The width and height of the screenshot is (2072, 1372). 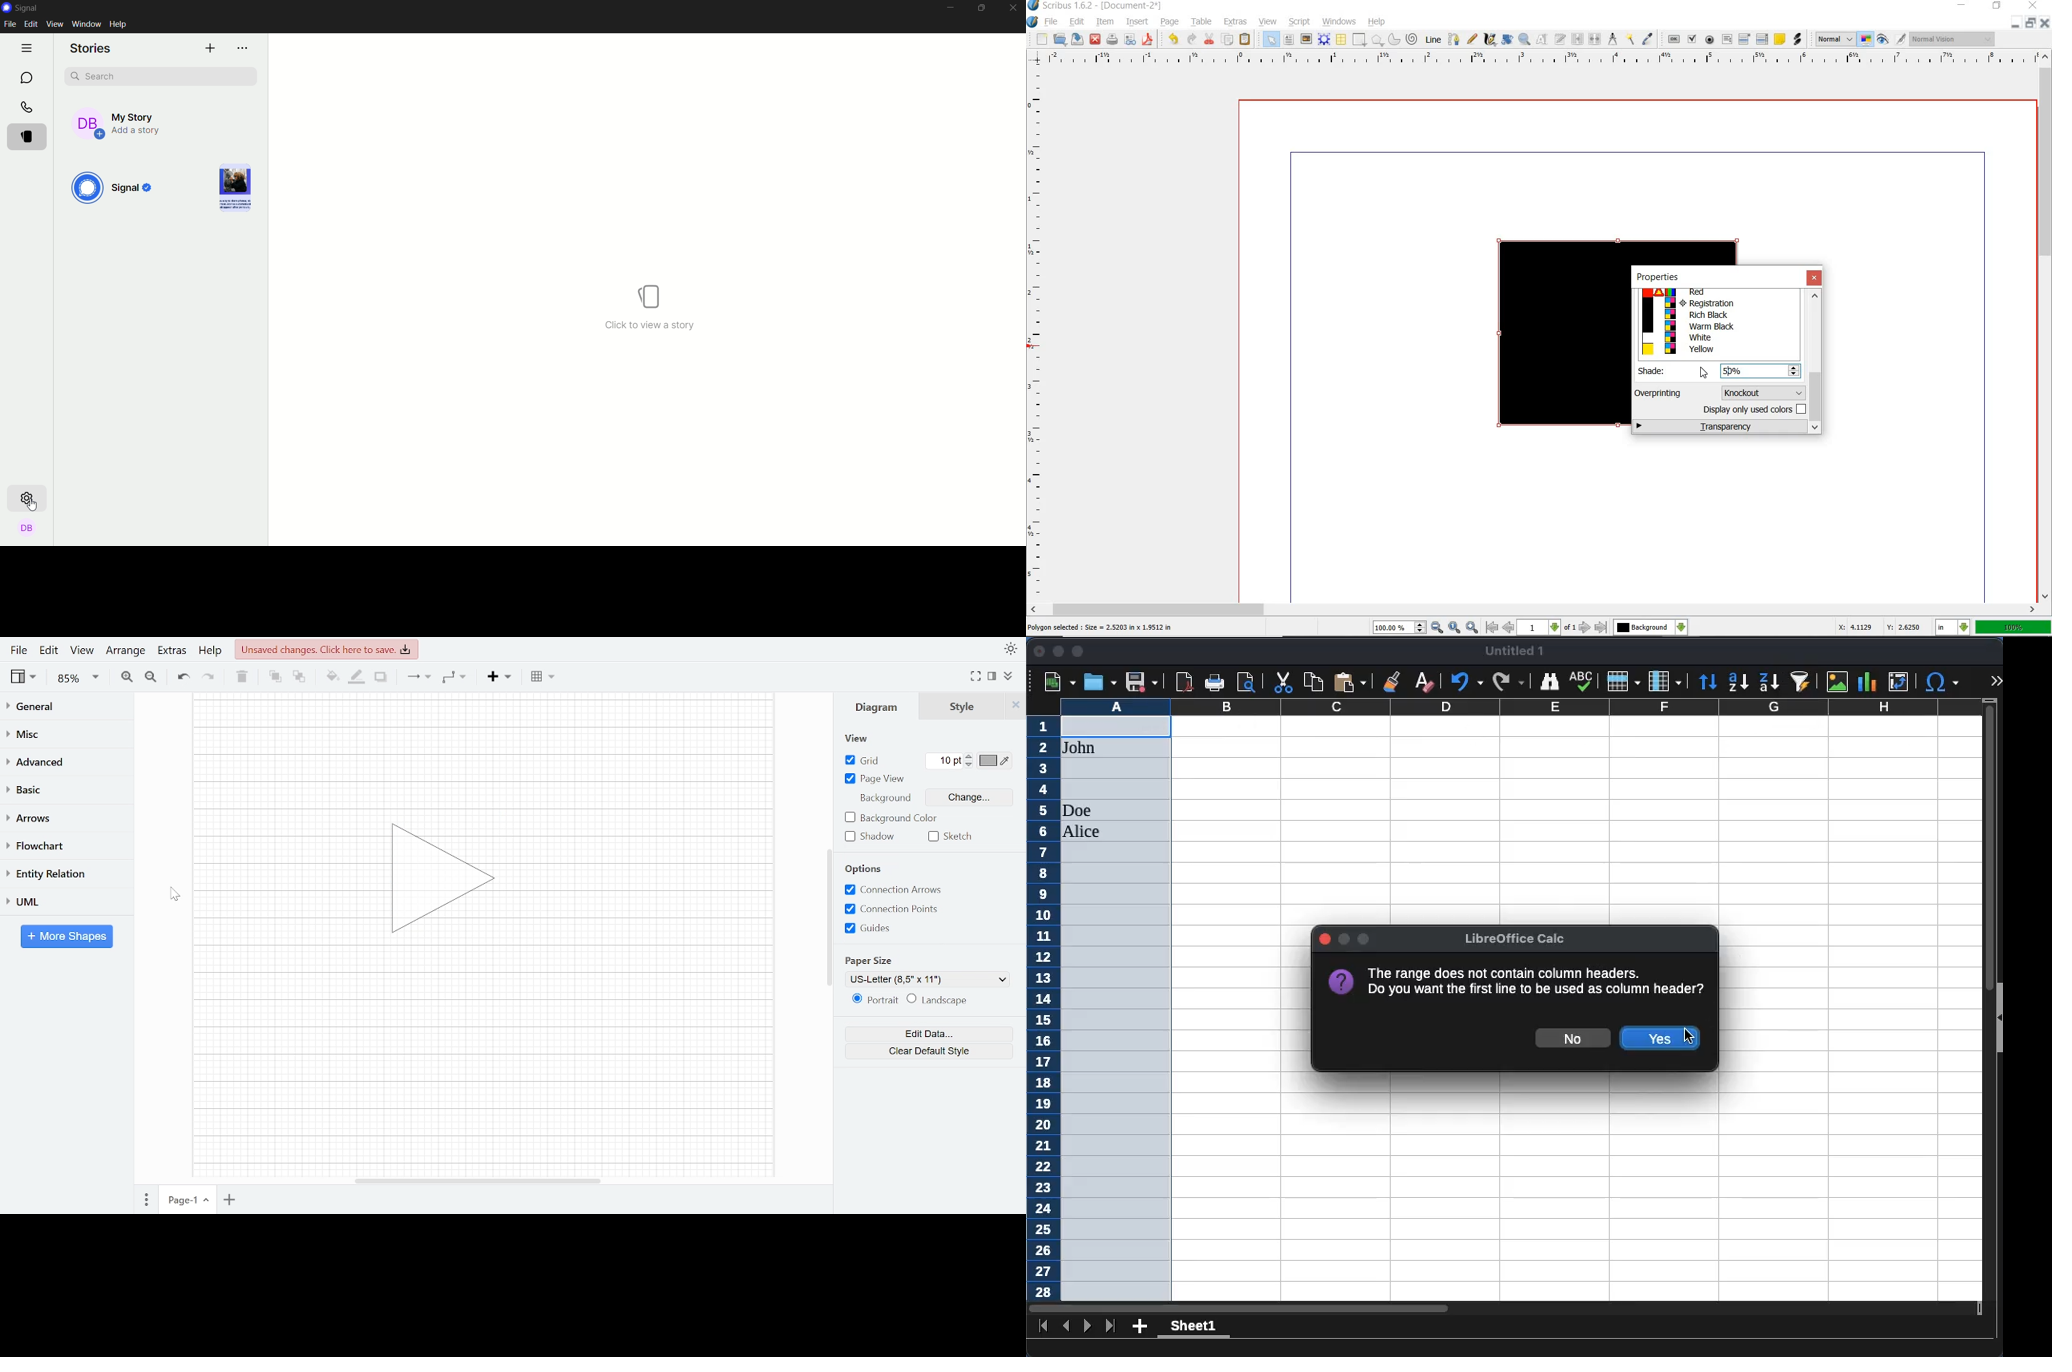 What do you see at coordinates (949, 8) in the screenshot?
I see `minimize` at bounding box center [949, 8].